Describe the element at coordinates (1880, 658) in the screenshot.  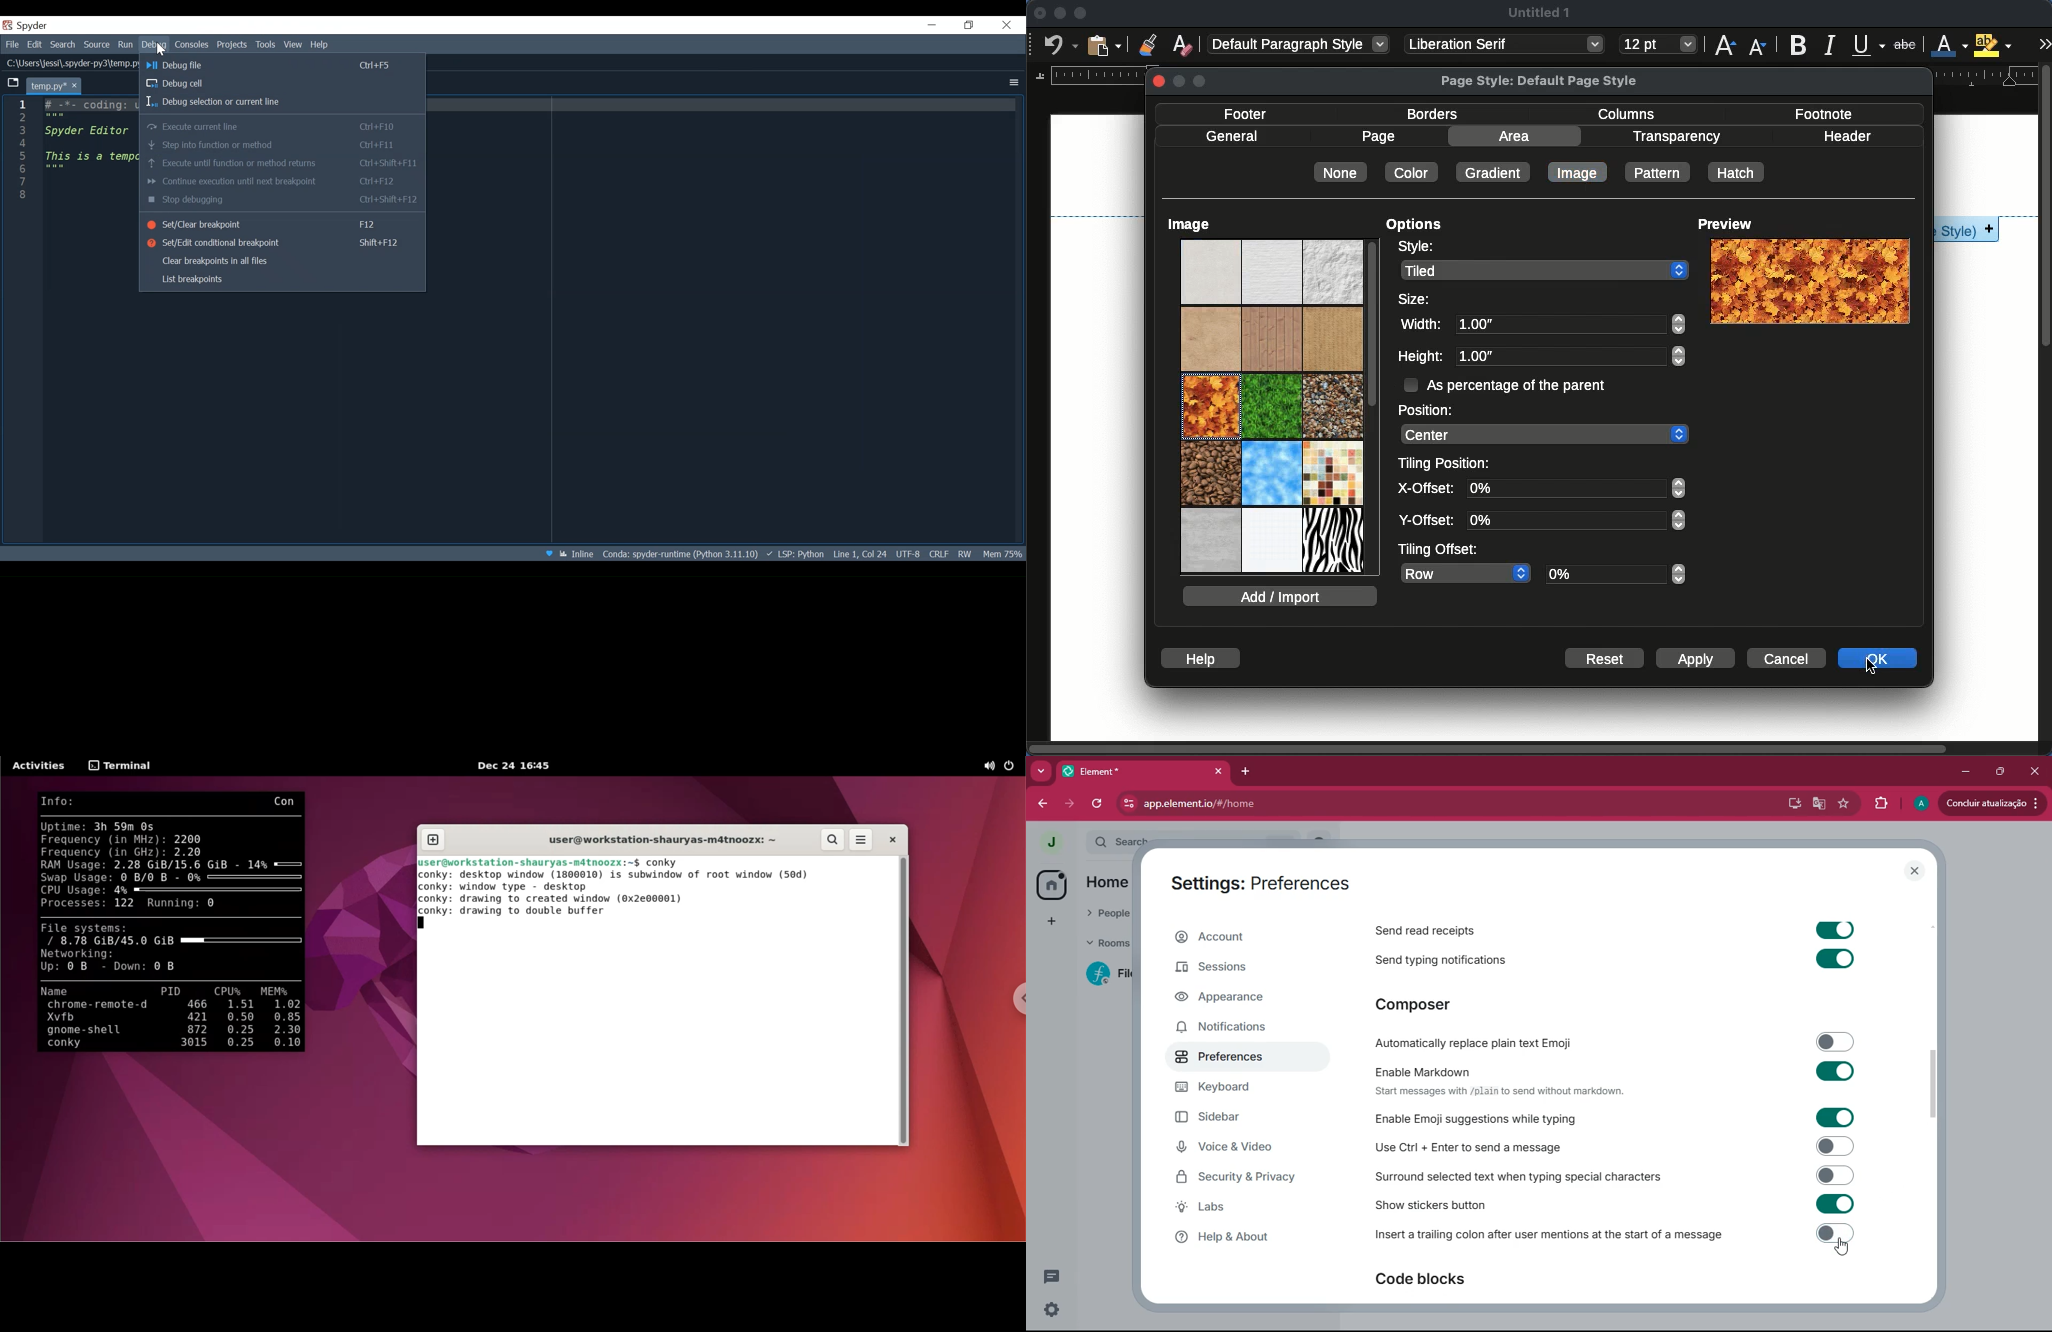
I see `ok` at that location.